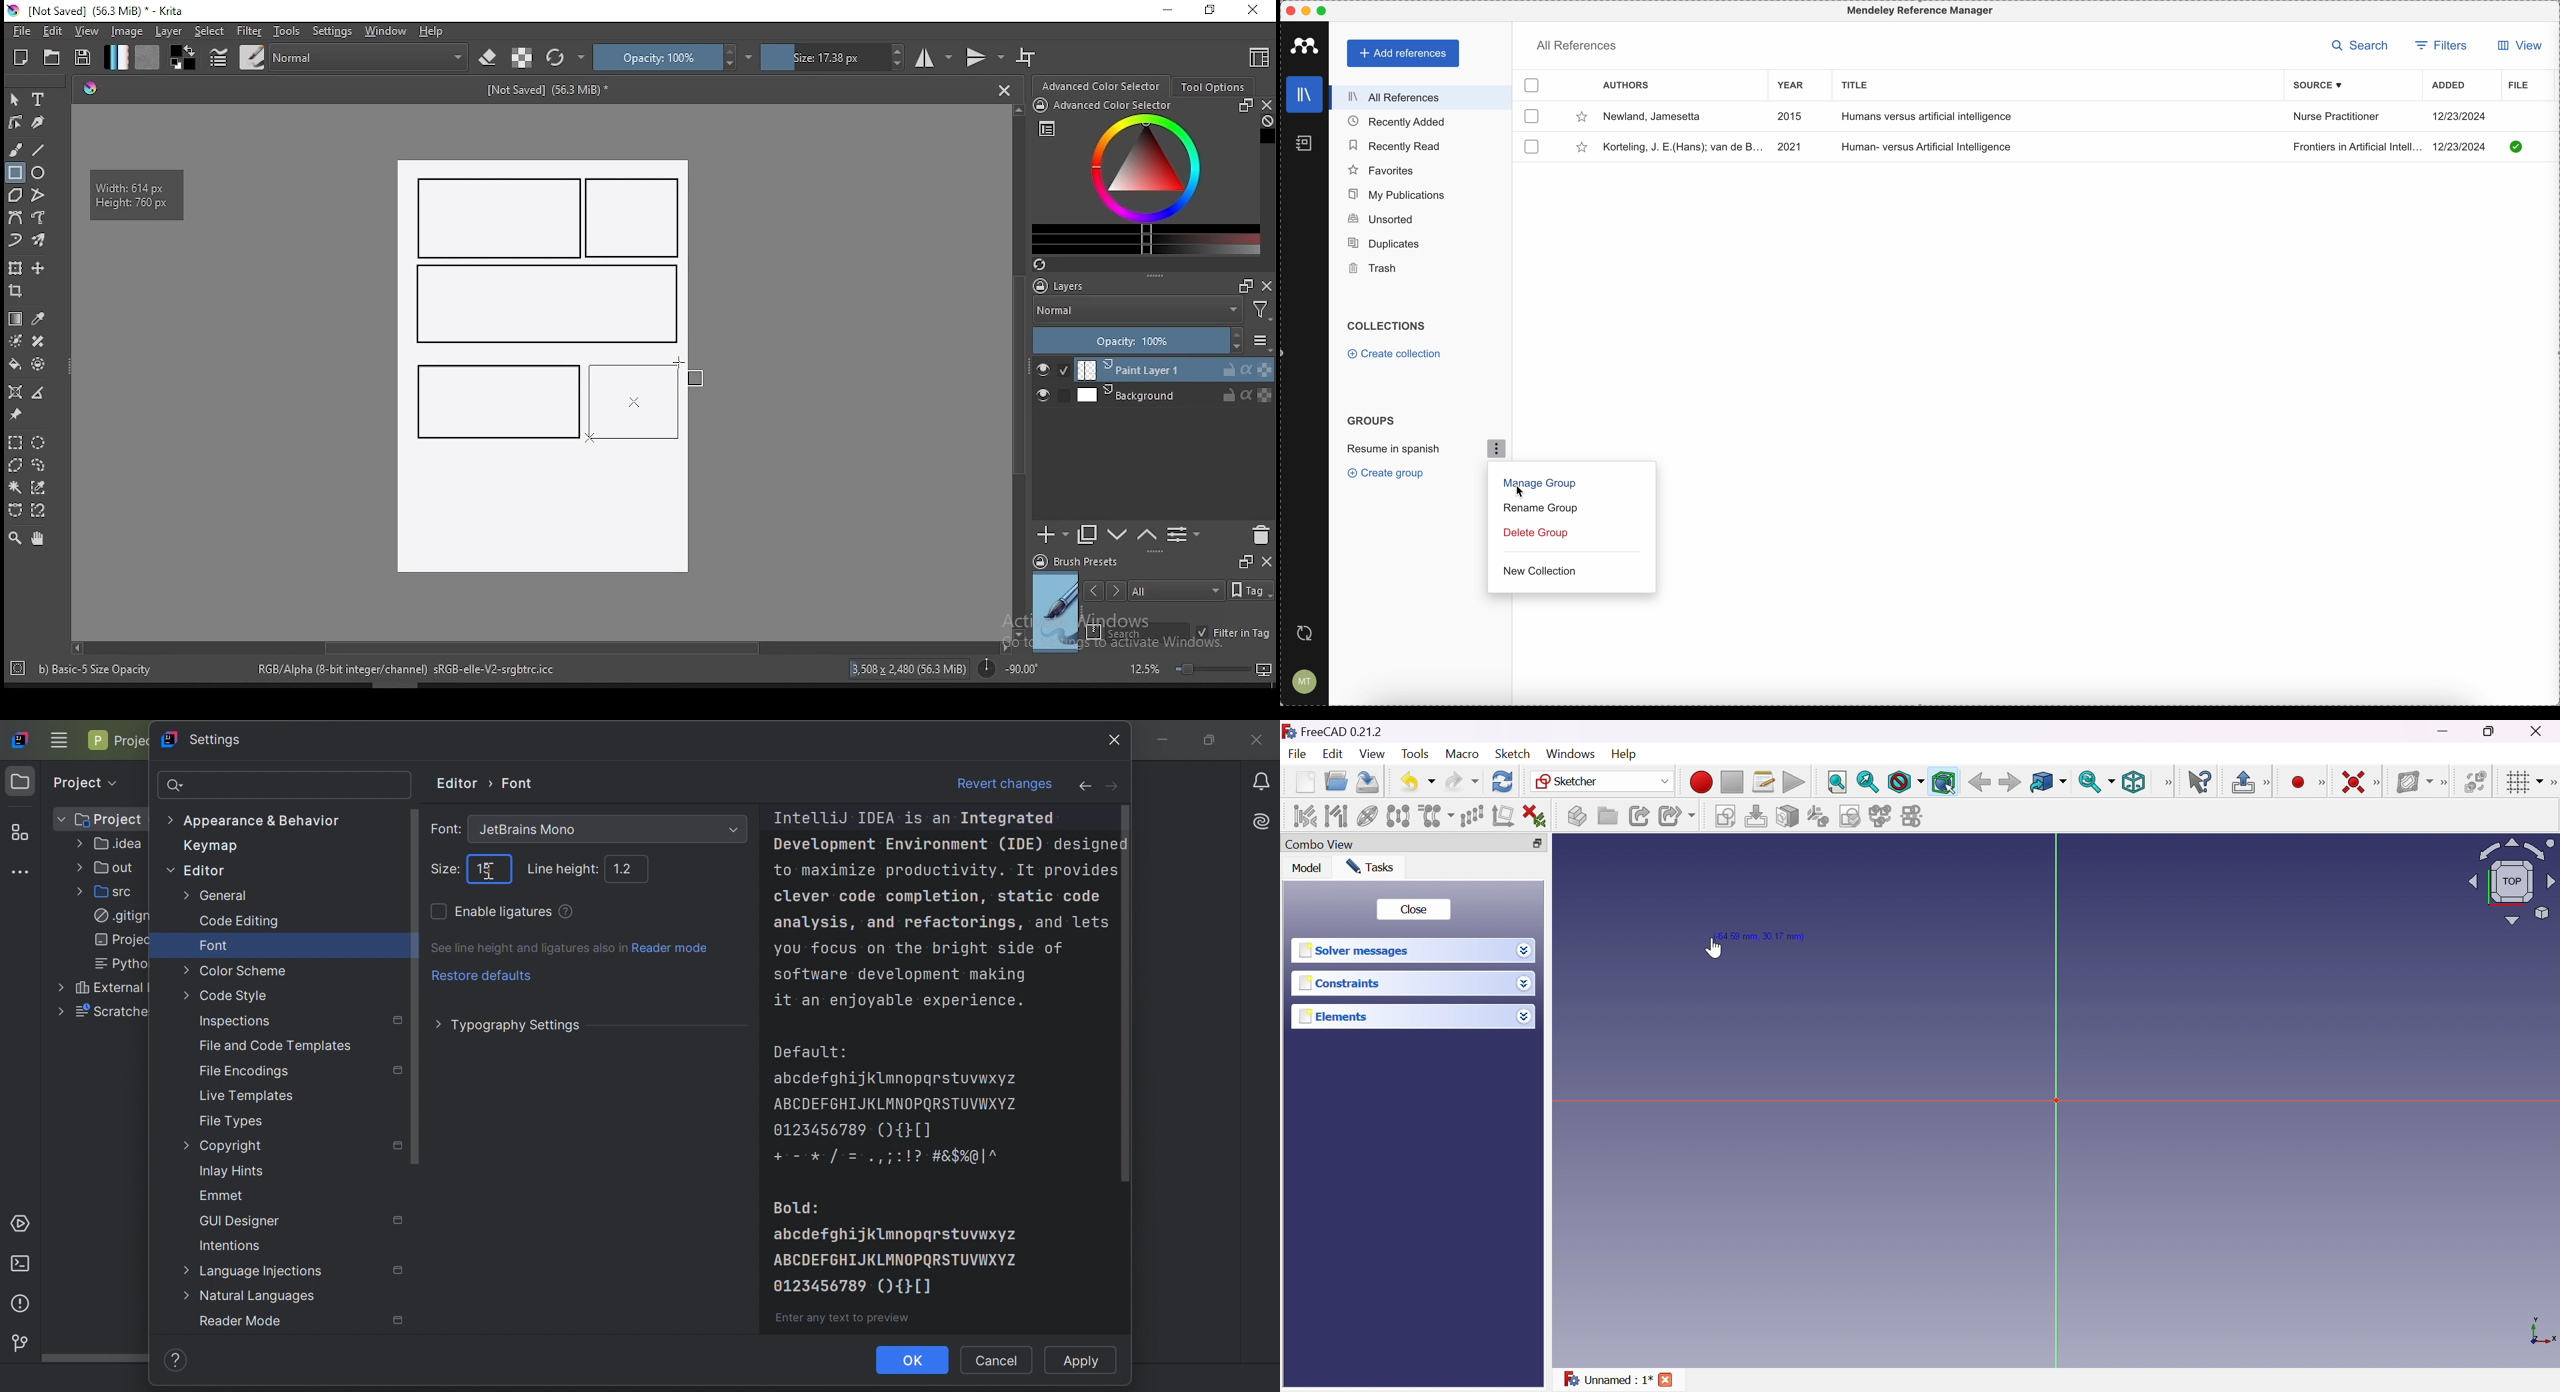 Image resolution: width=2576 pixels, height=1400 pixels. What do you see at coordinates (2198, 783) in the screenshot?
I see `What's this?` at bounding box center [2198, 783].